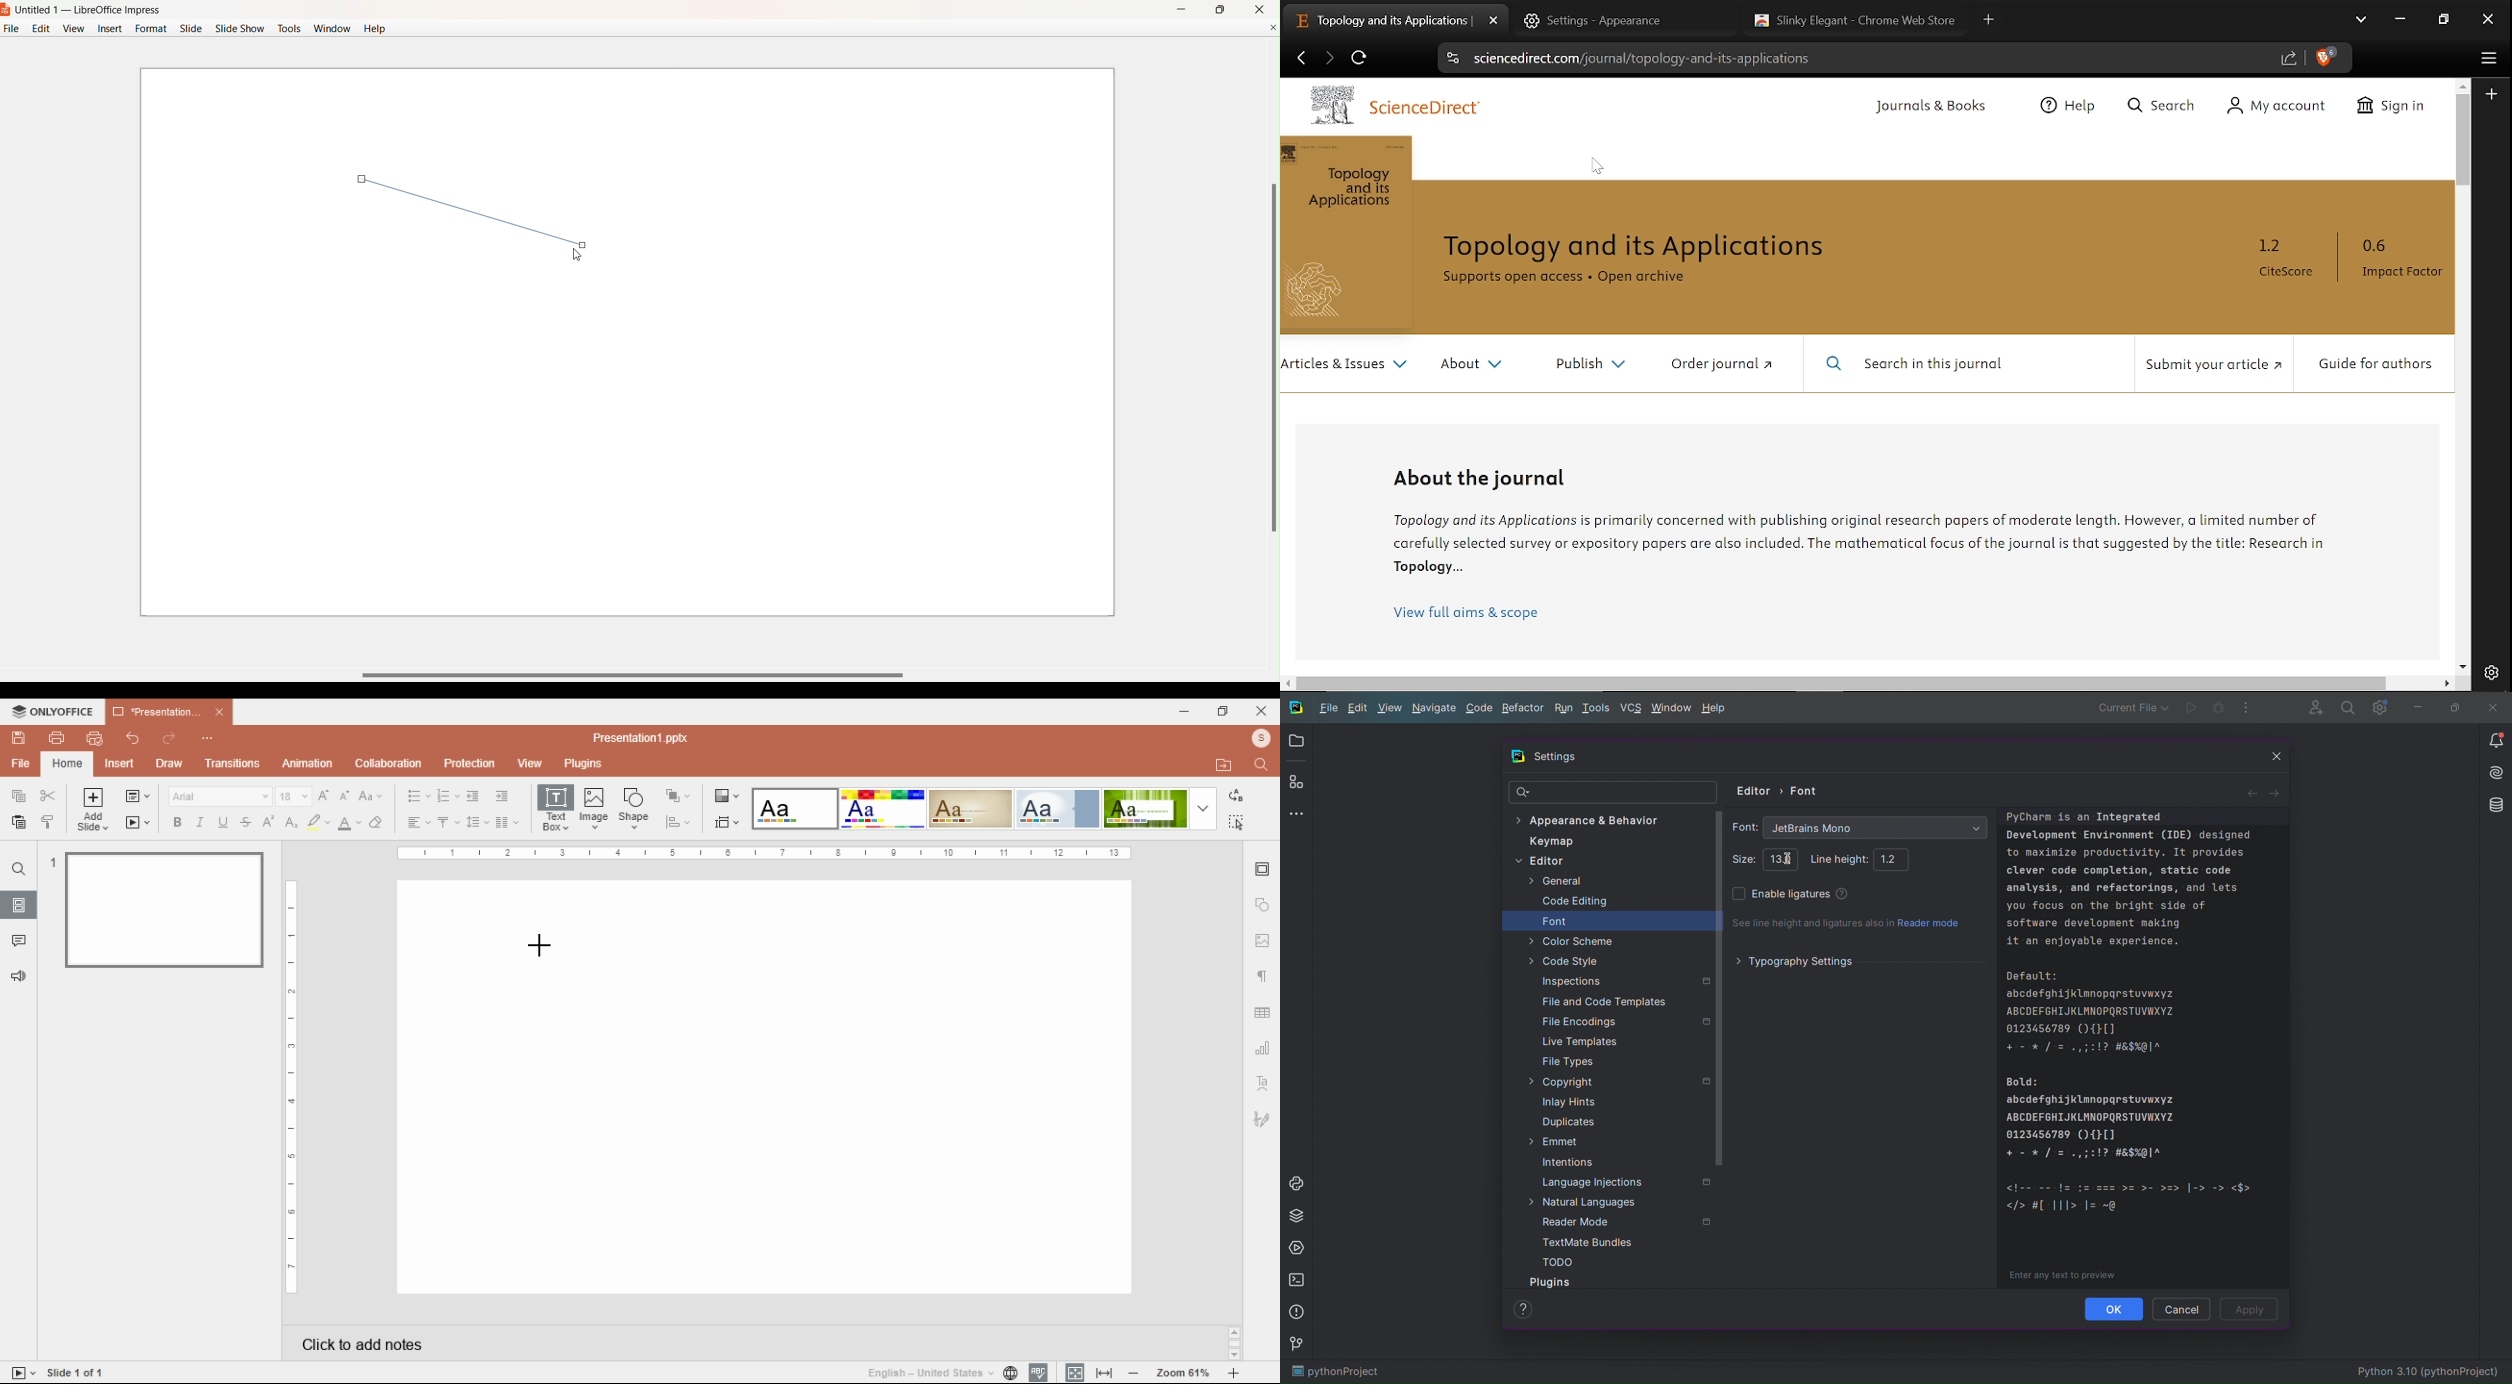 The height and width of the screenshot is (1400, 2520). I want to click on align shapes, so click(678, 824).